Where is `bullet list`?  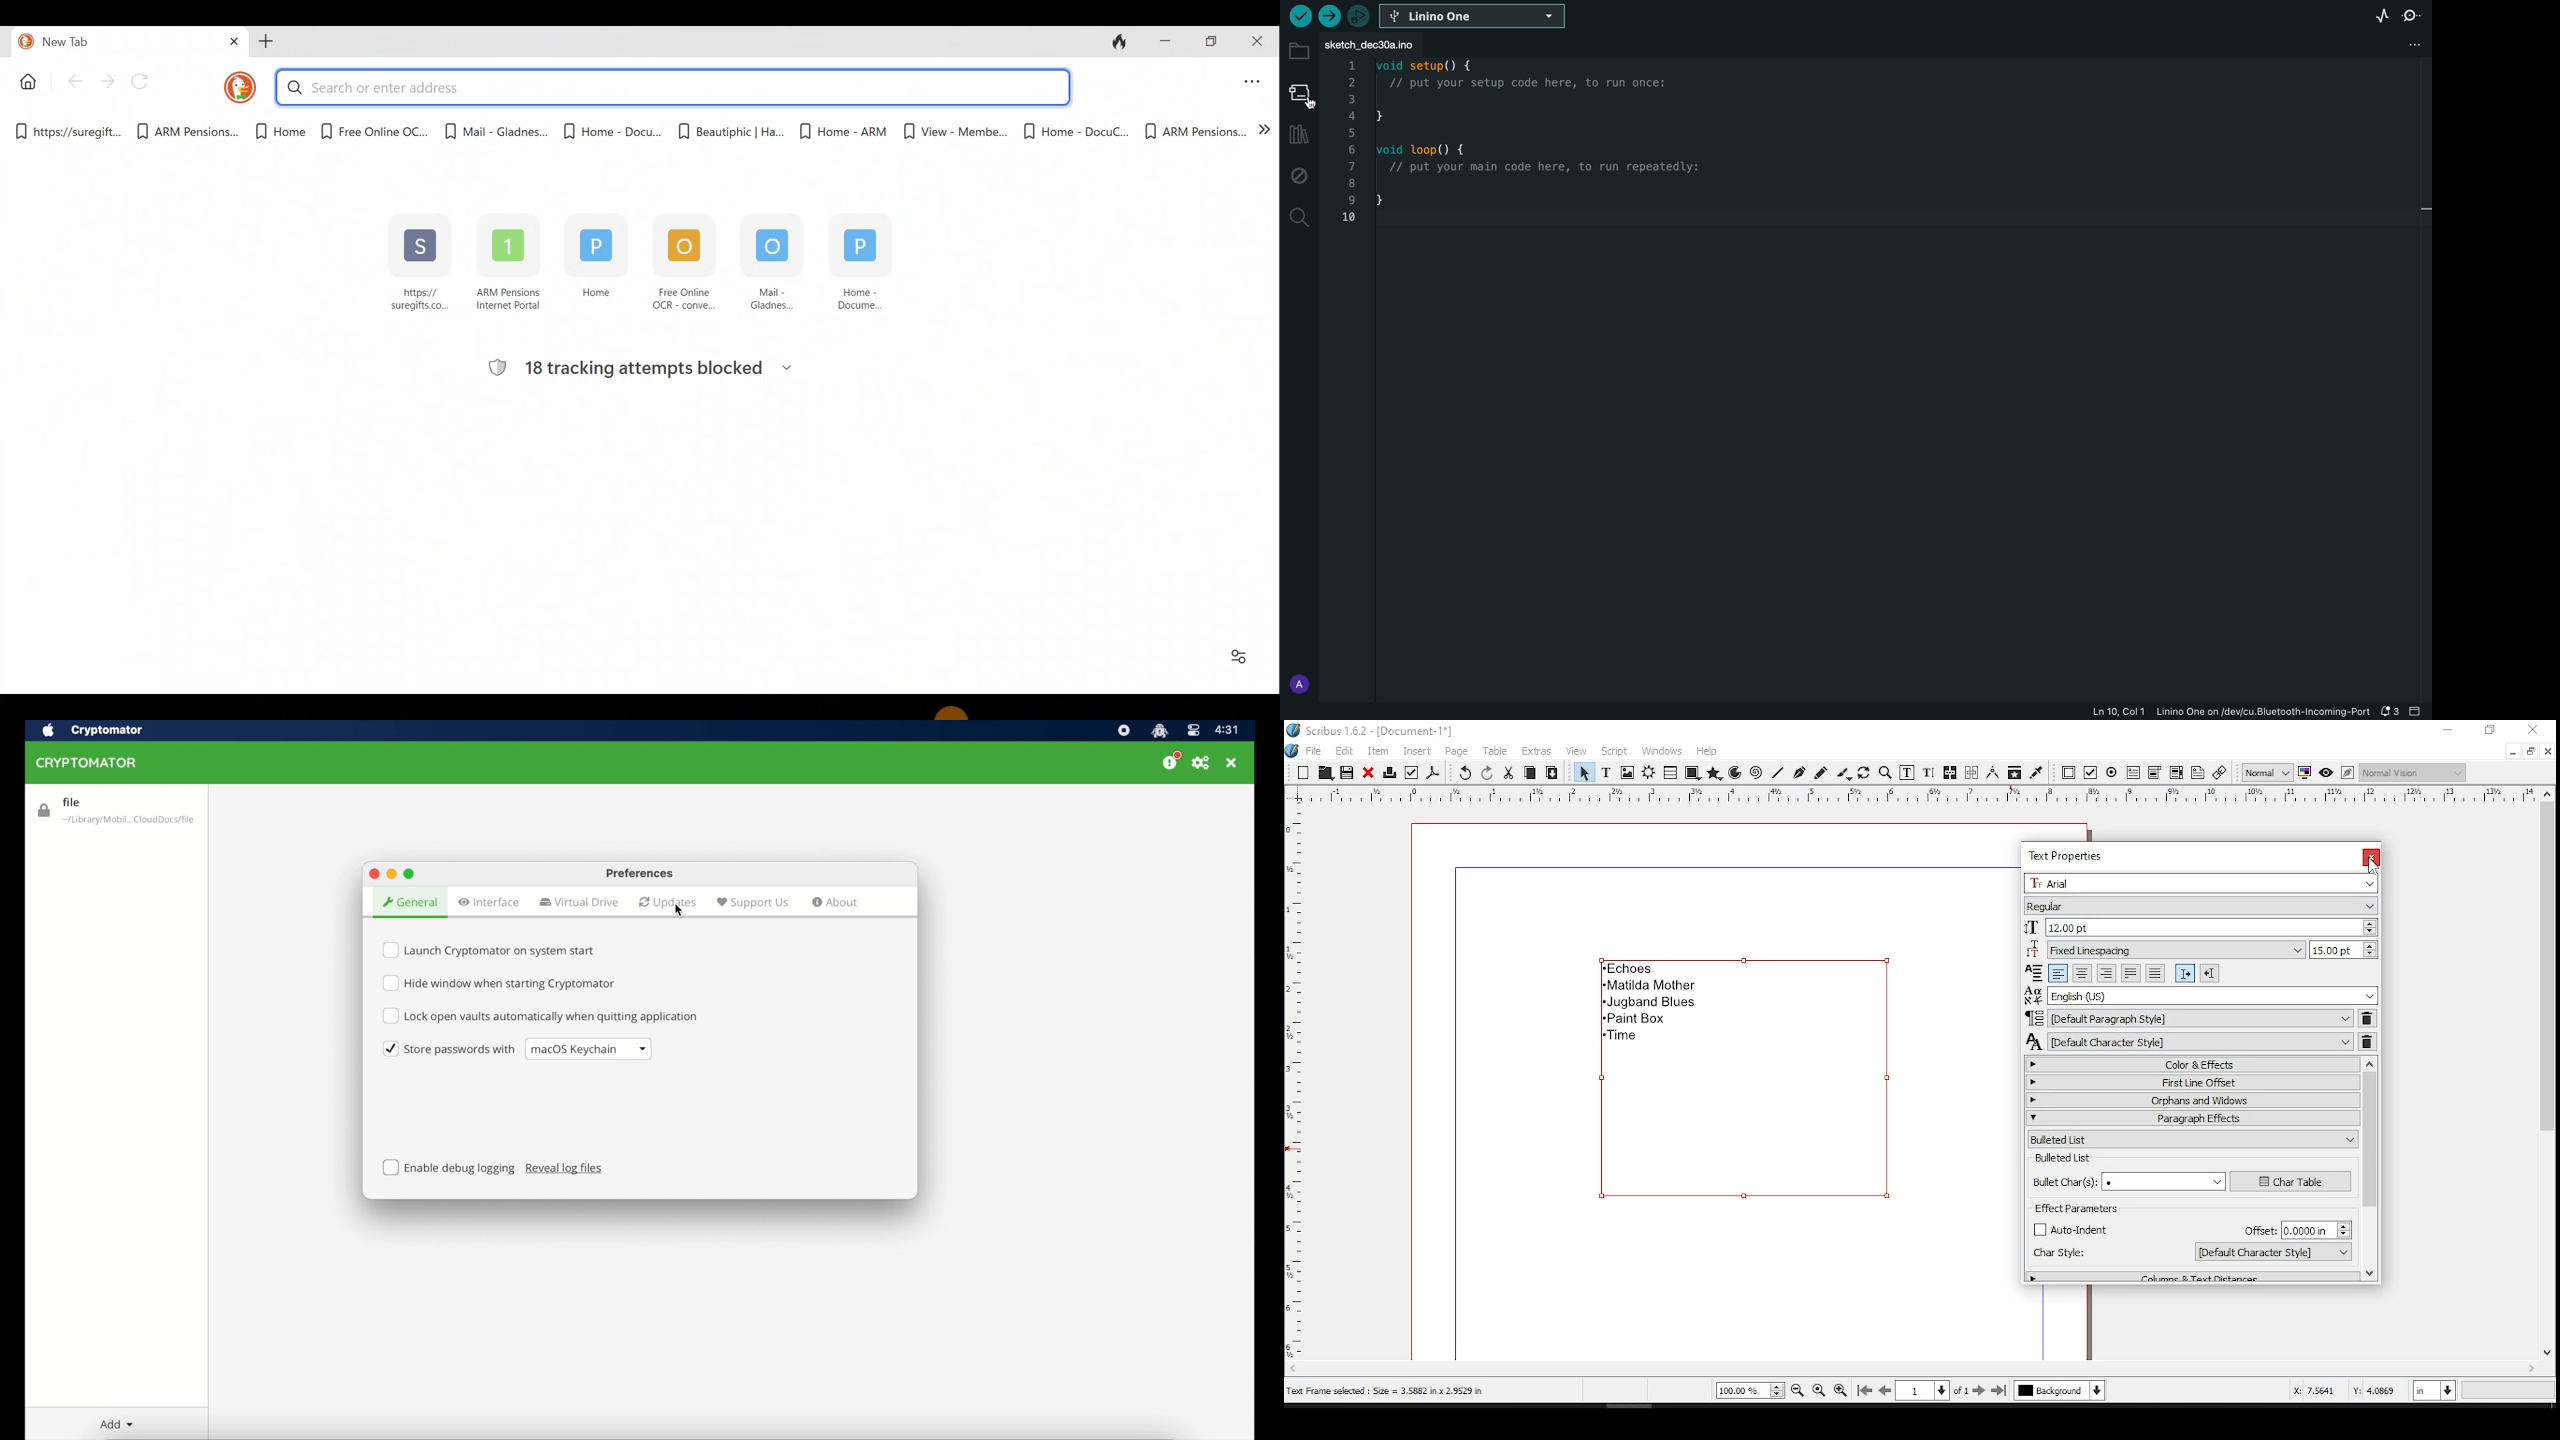 bullet list is located at coordinates (2064, 1157).